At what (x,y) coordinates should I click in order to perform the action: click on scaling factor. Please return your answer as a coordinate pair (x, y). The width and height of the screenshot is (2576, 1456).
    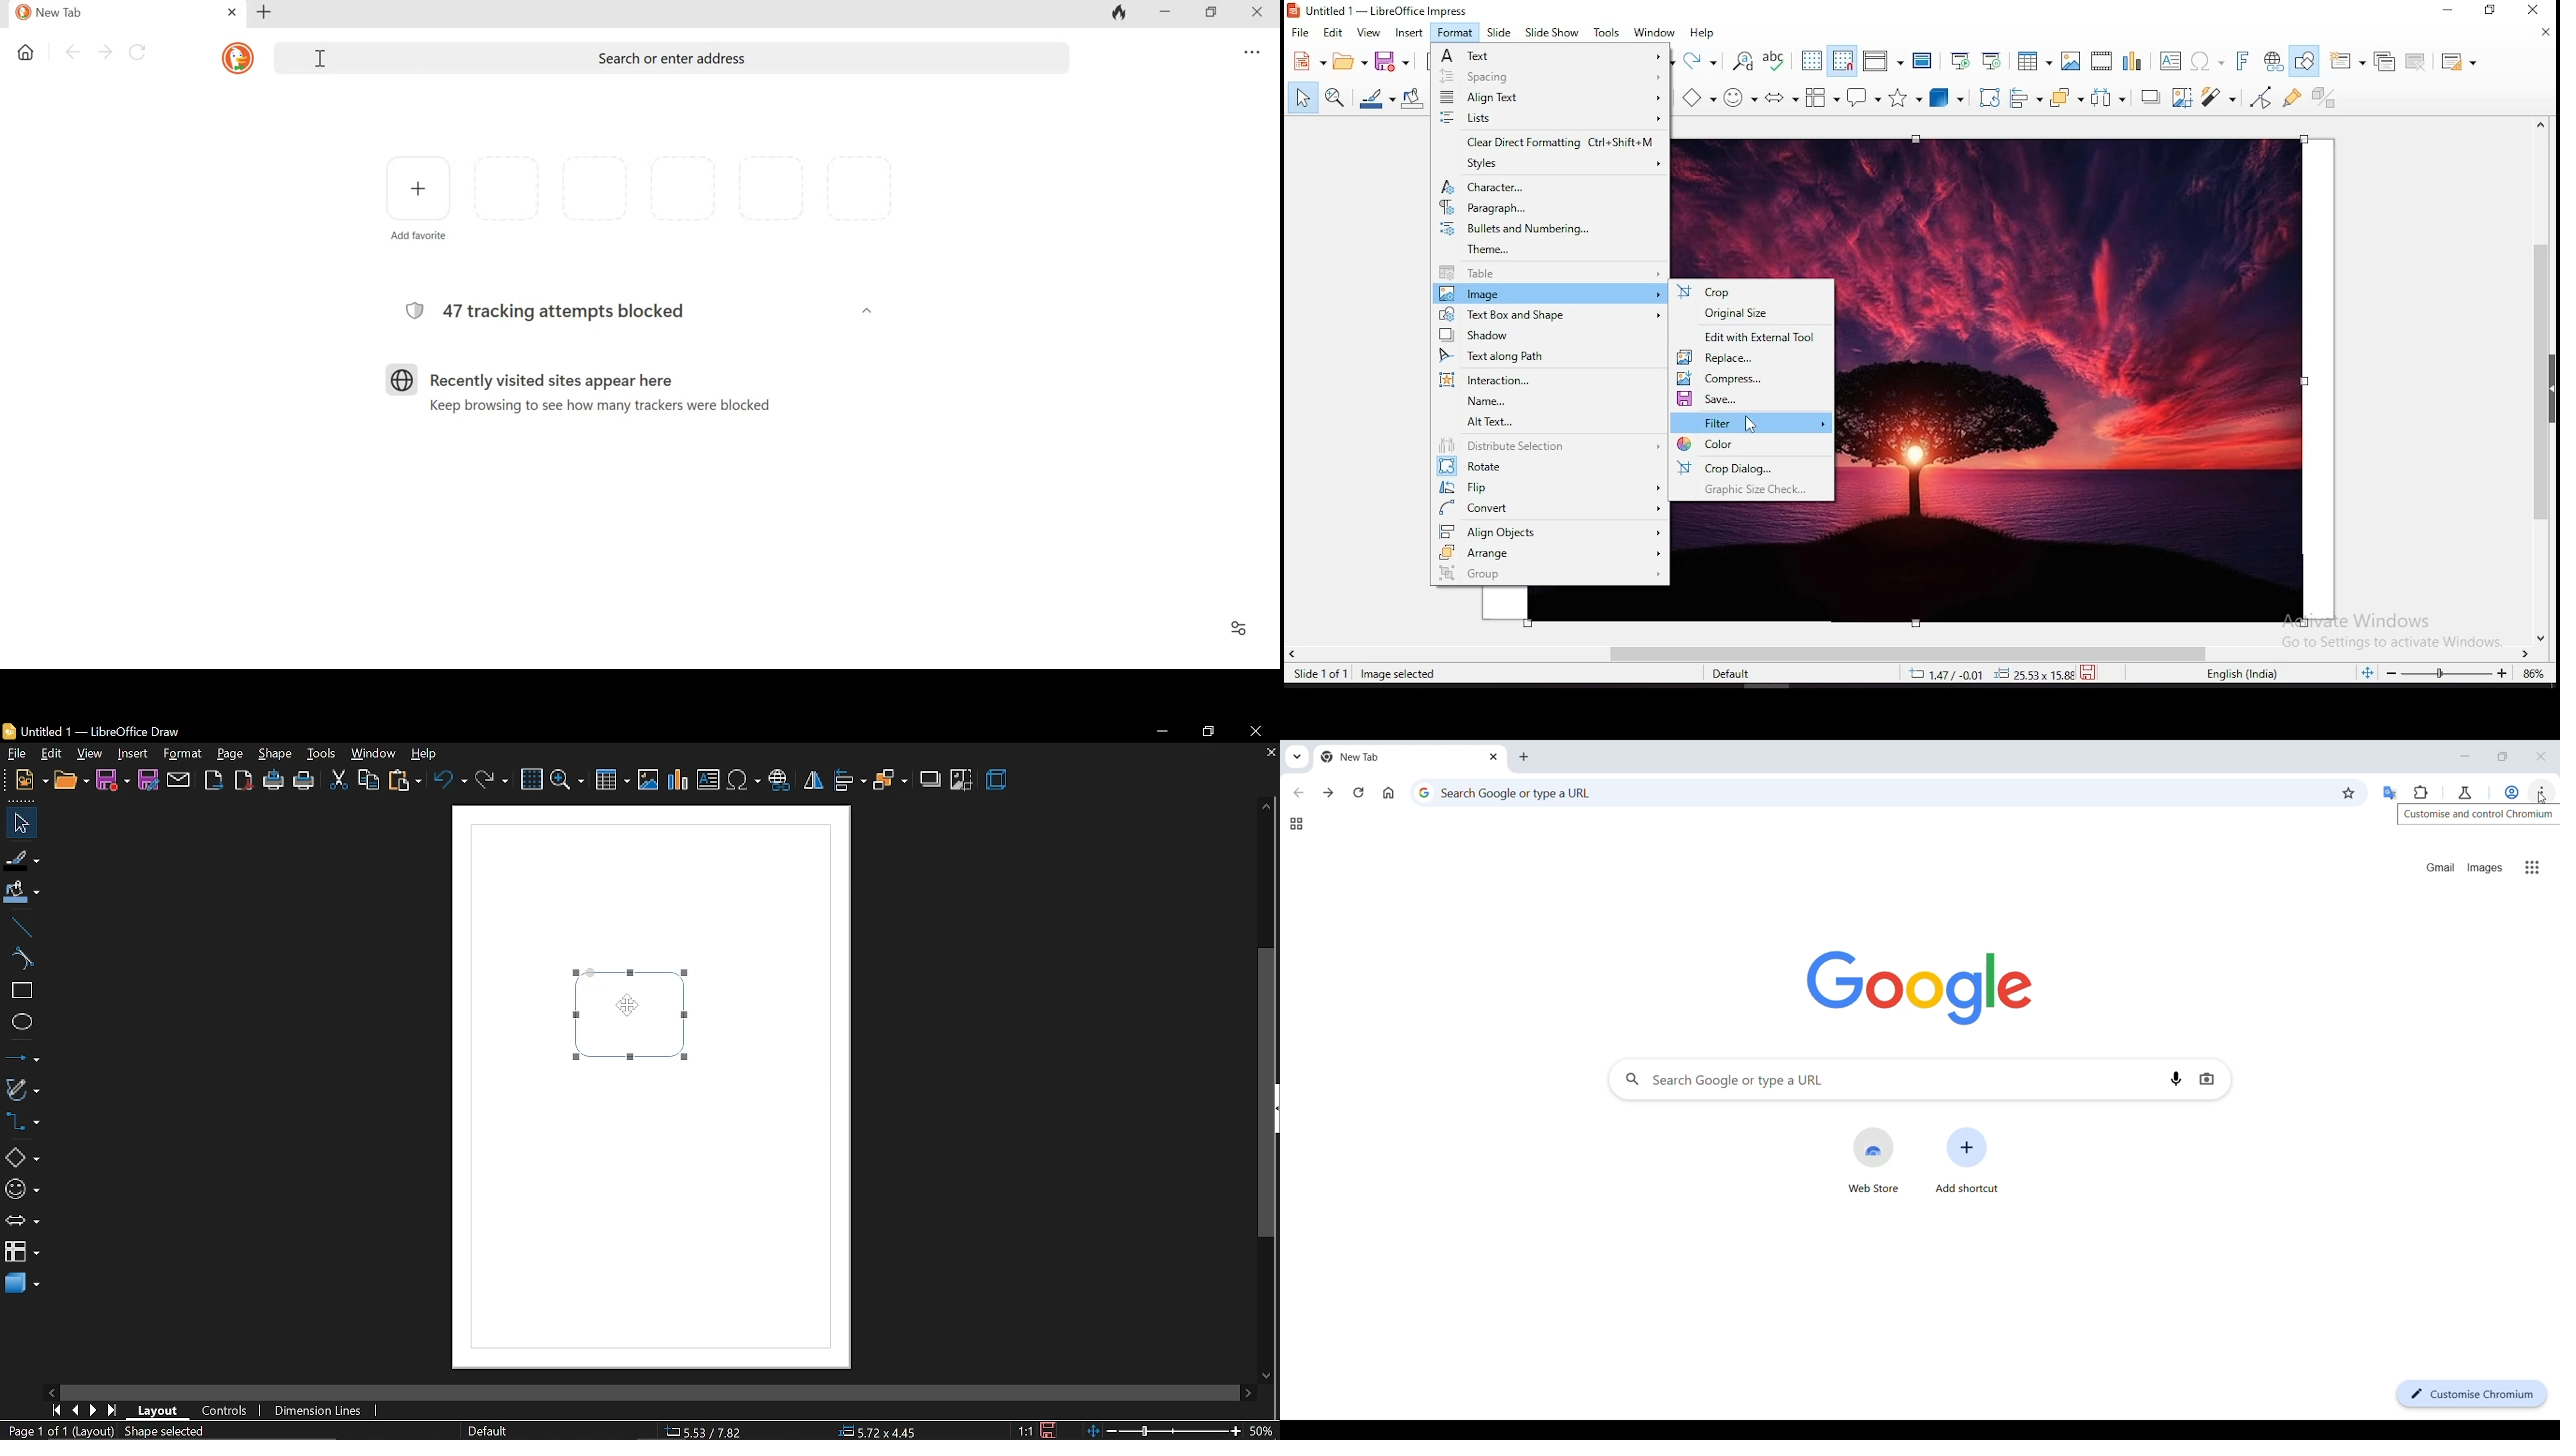
    Looking at the image, I should click on (1026, 1430).